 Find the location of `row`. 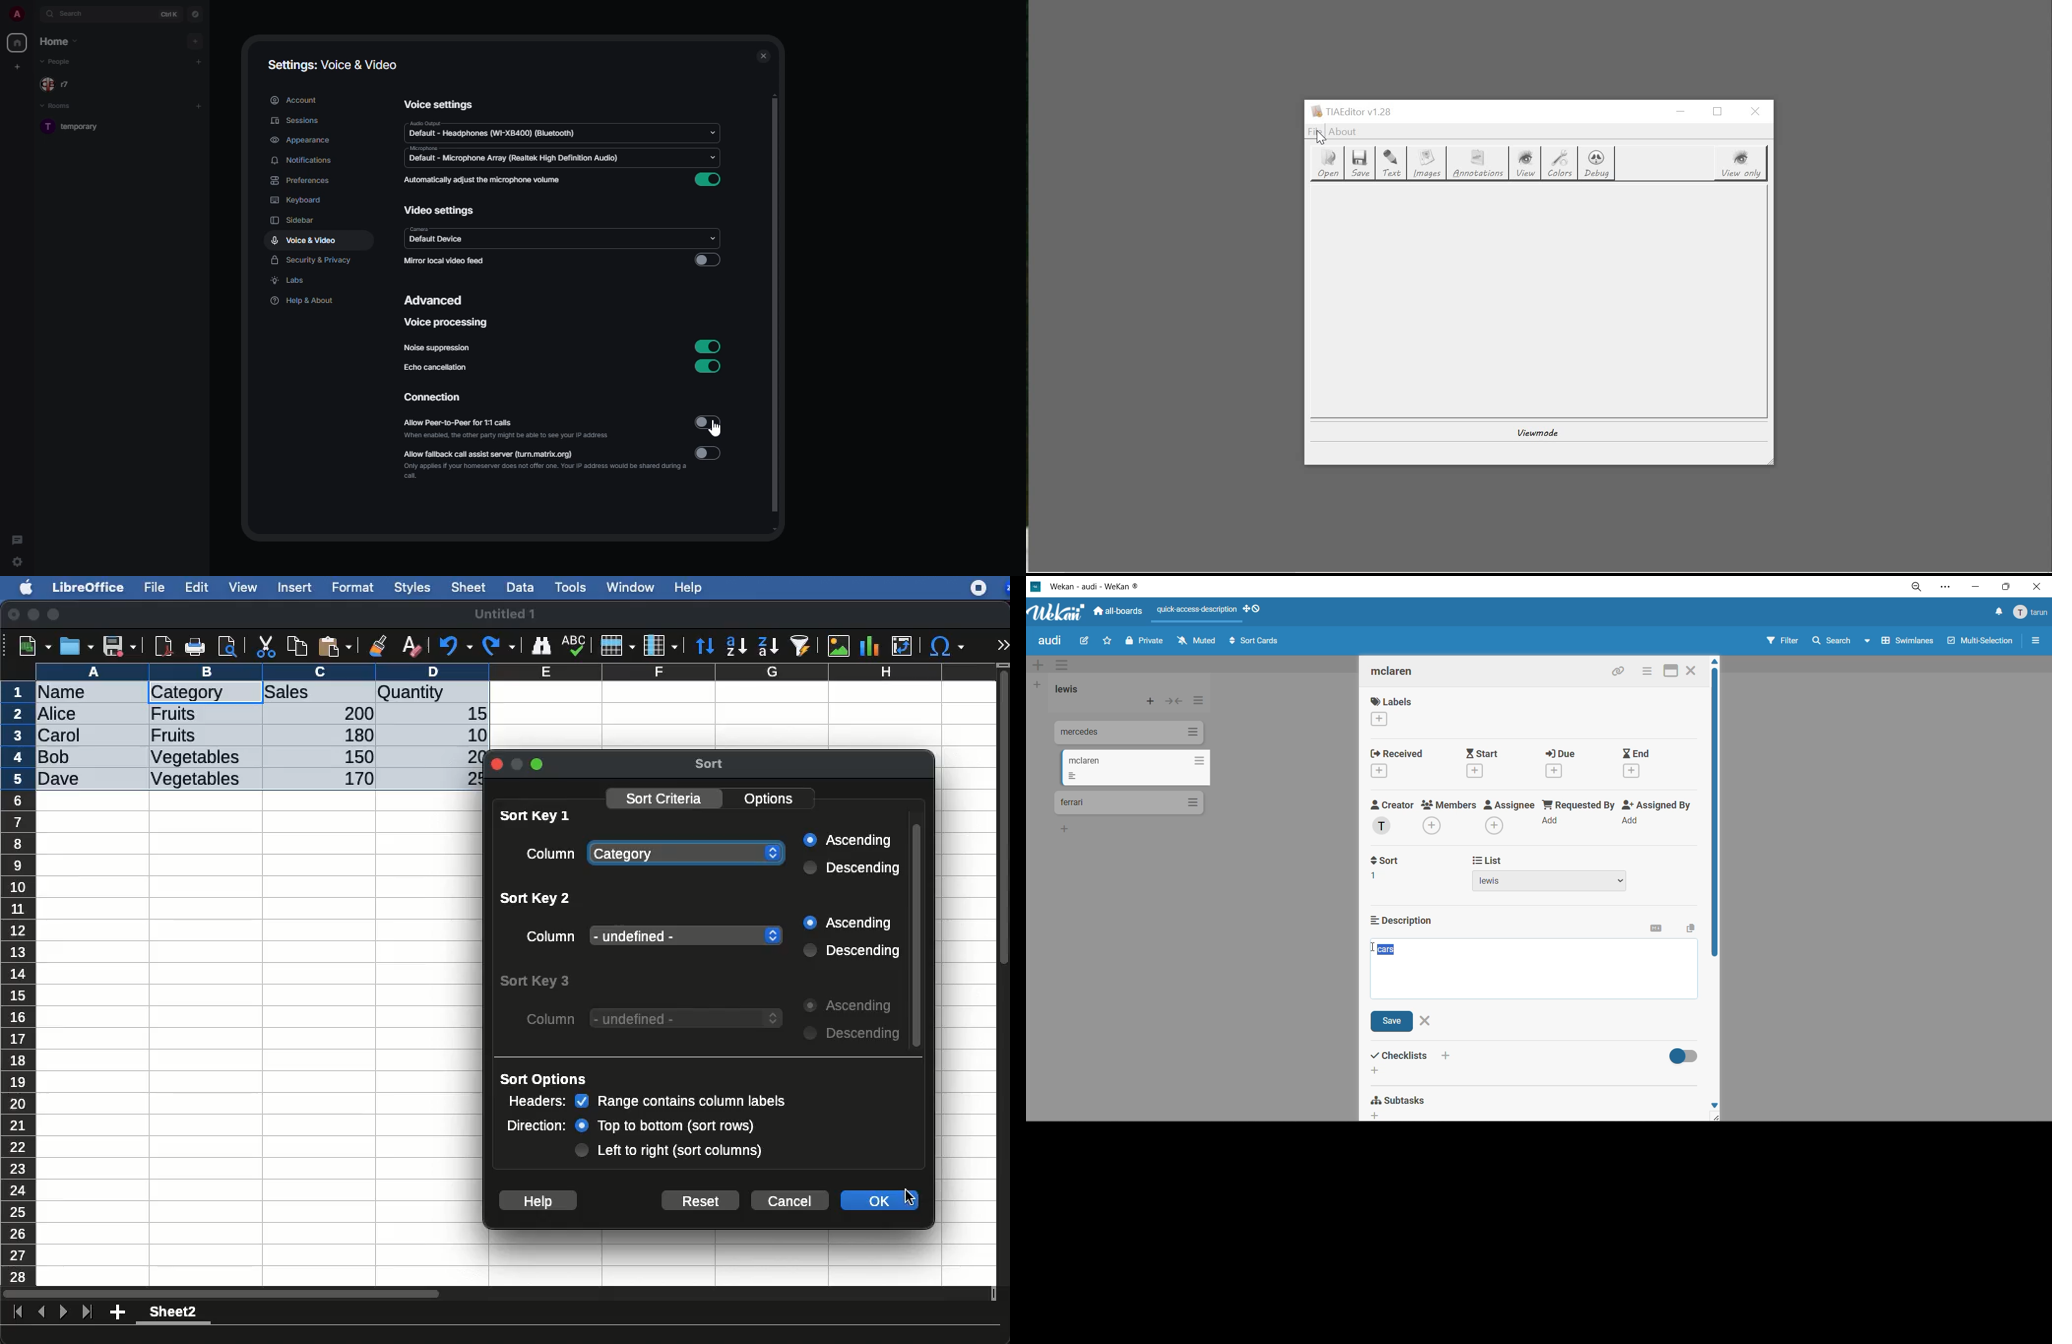

row is located at coordinates (20, 983).